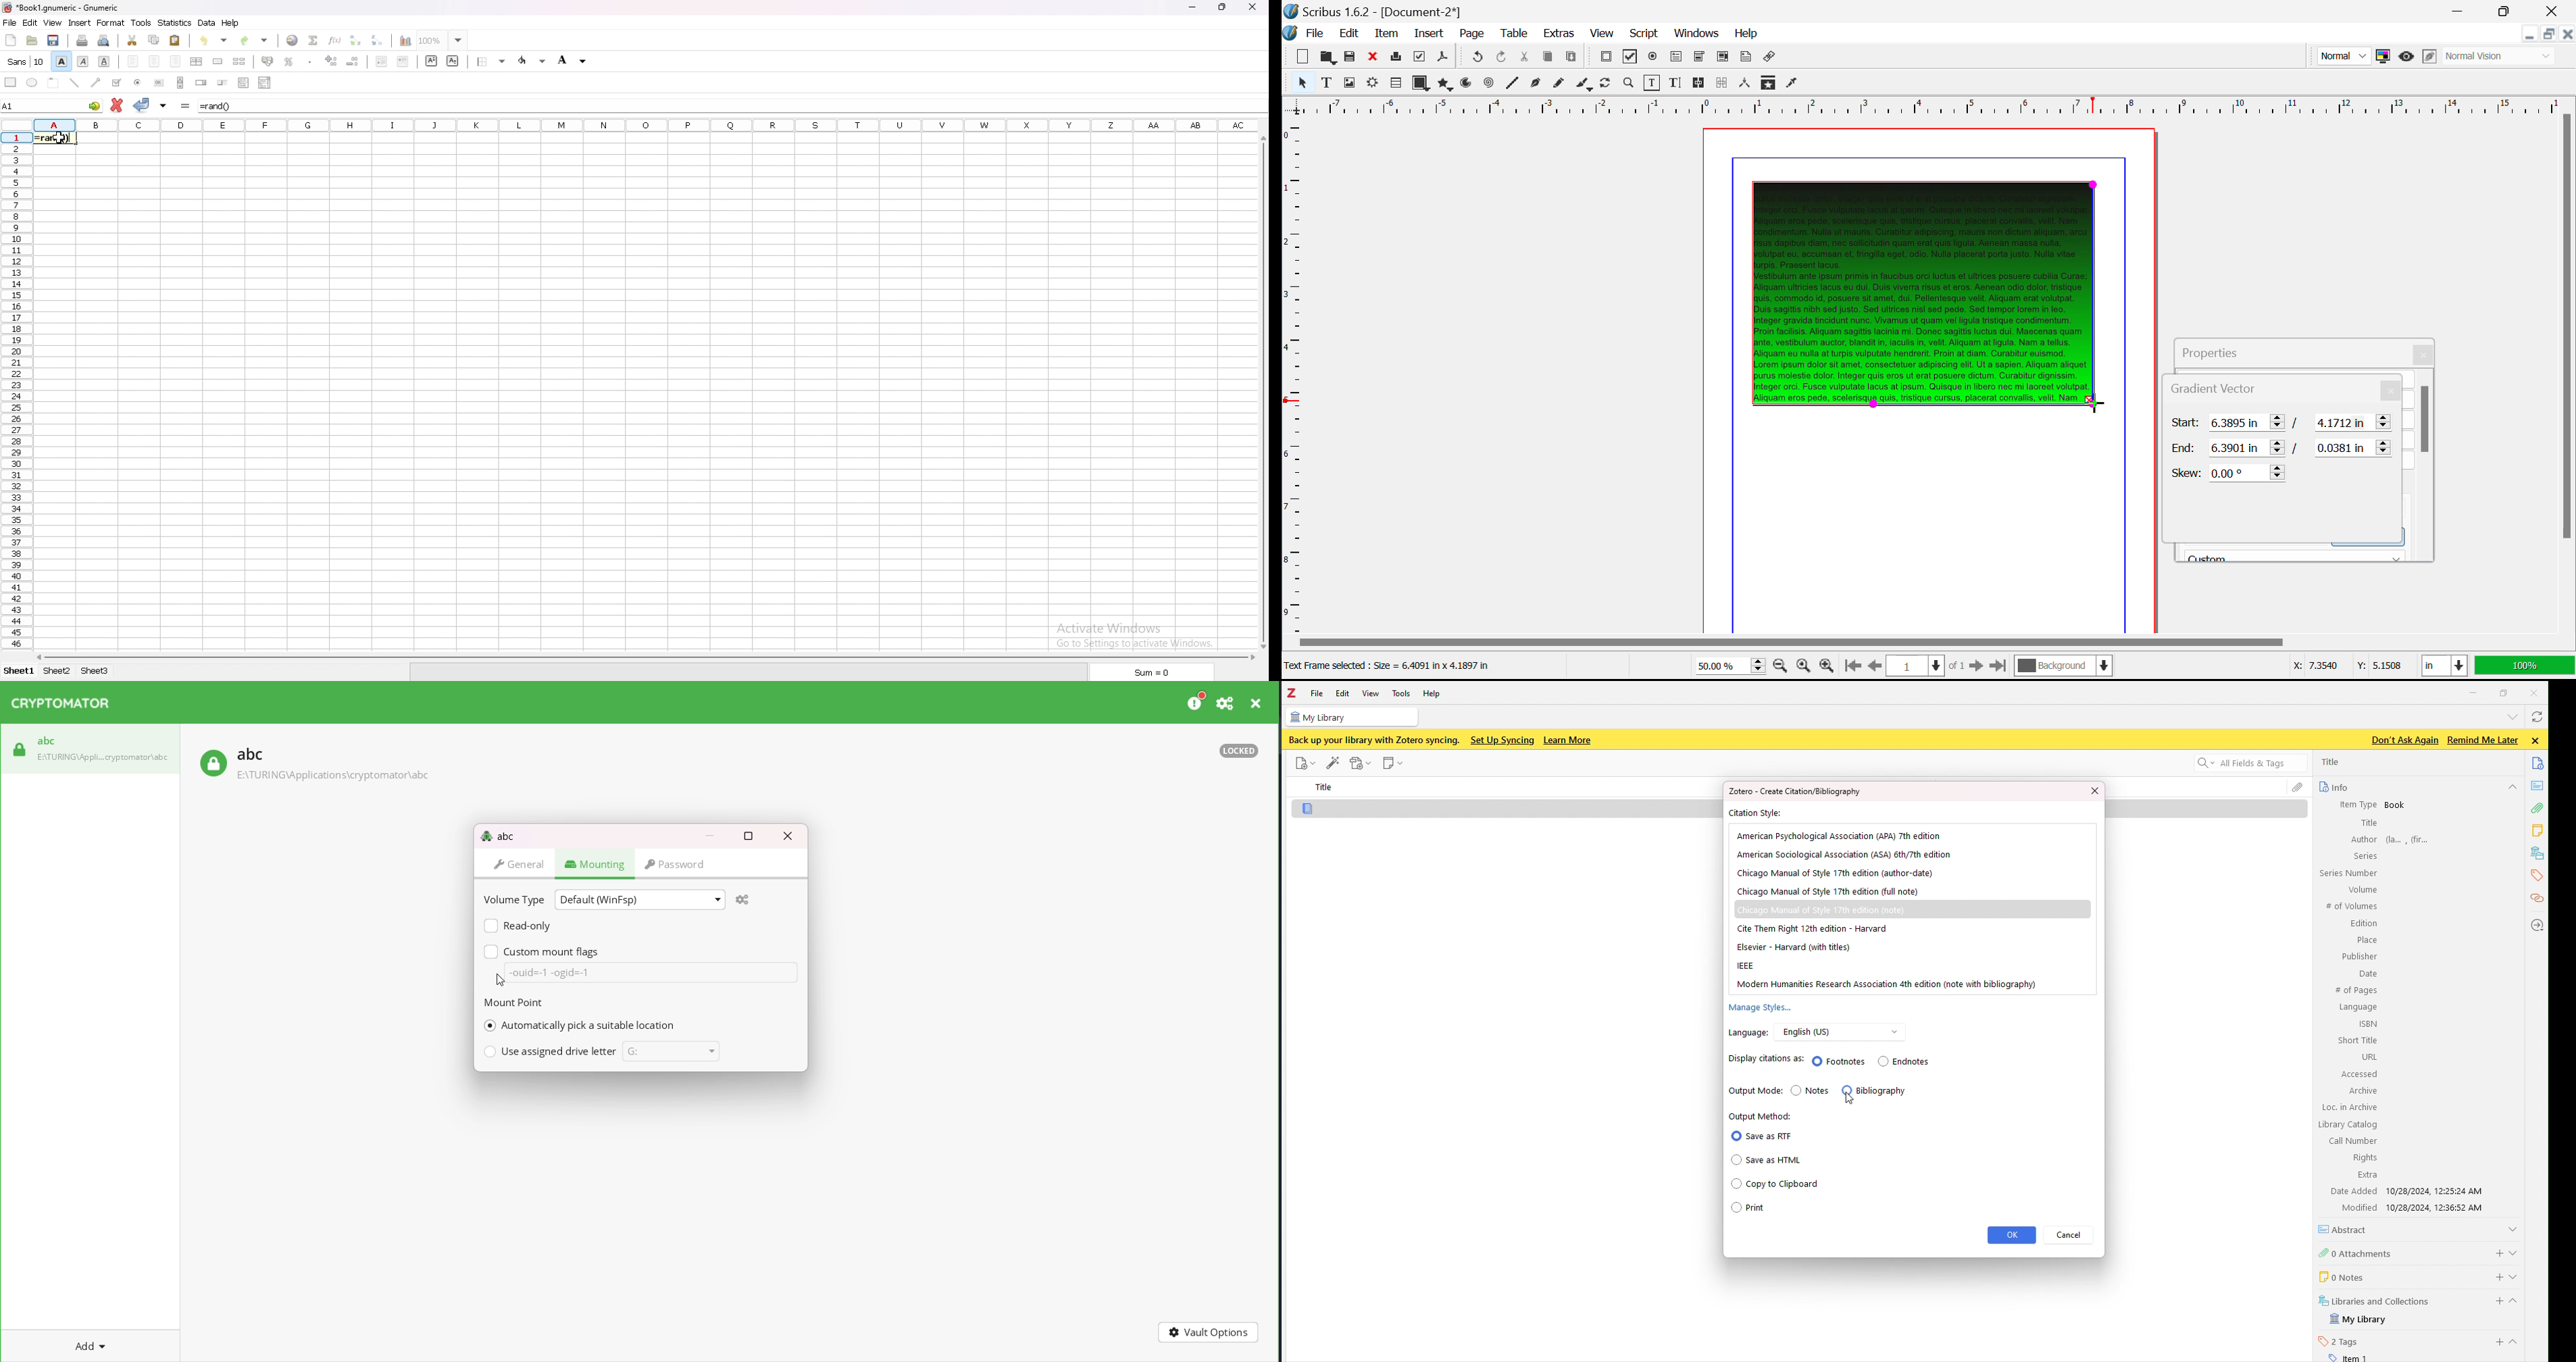  Describe the element at coordinates (1725, 666) in the screenshot. I see `Zoom 50%` at that location.